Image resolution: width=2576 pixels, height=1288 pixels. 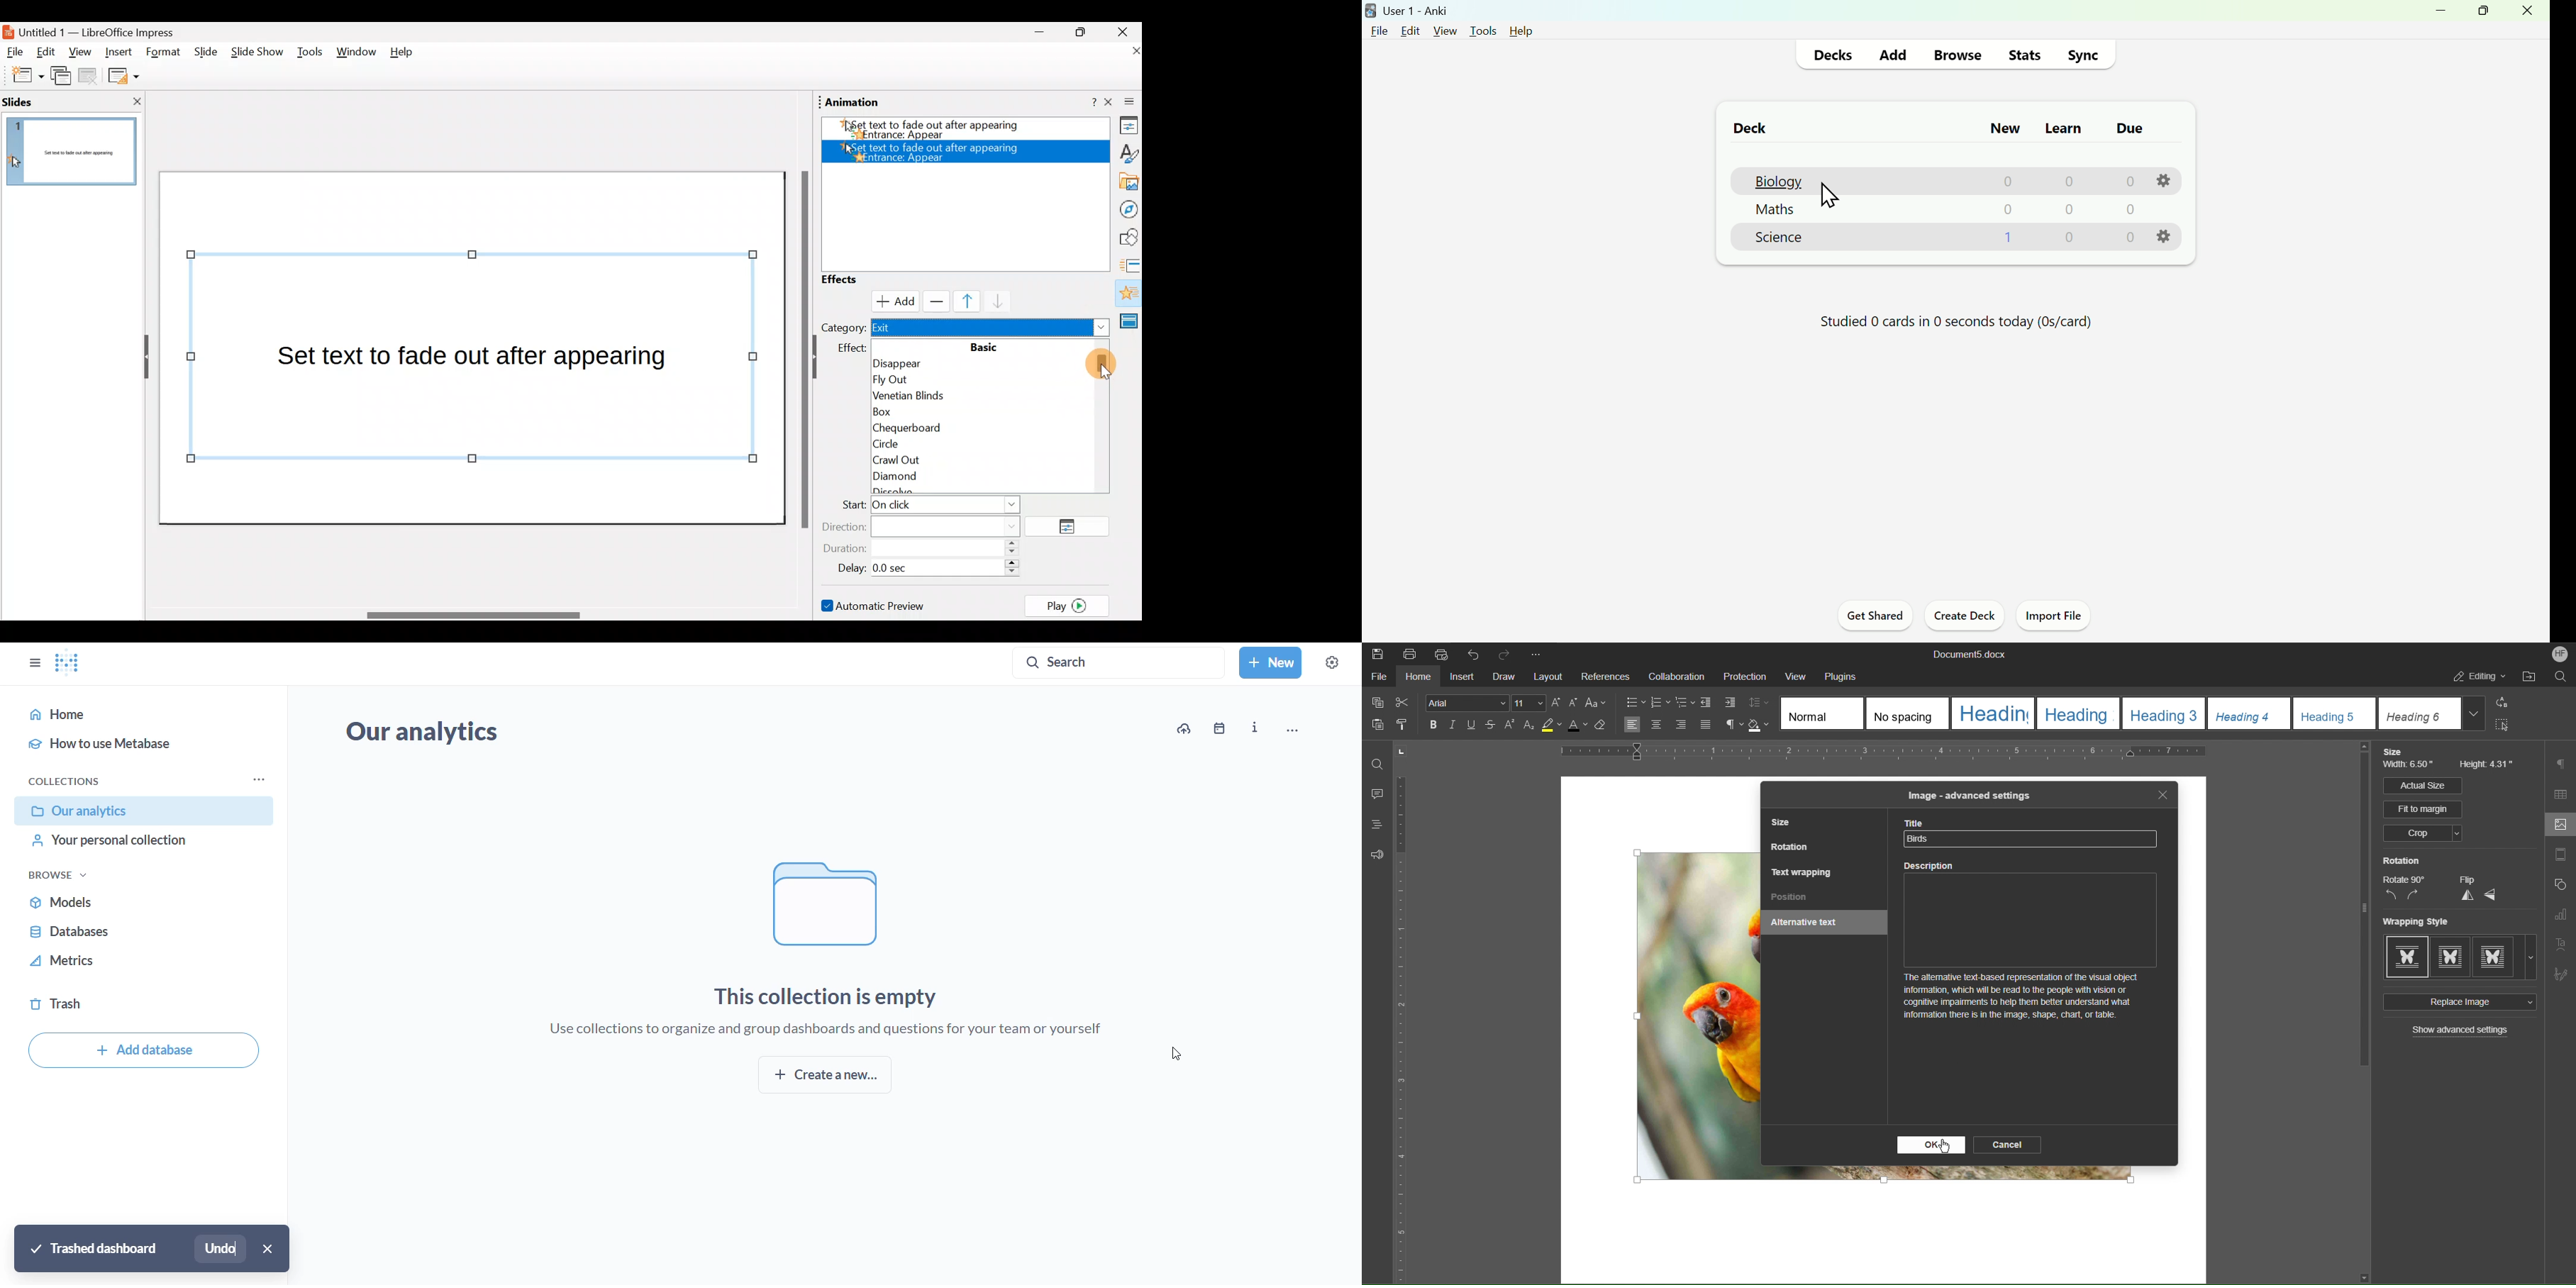 I want to click on trashed dashboard, so click(x=96, y=1248).